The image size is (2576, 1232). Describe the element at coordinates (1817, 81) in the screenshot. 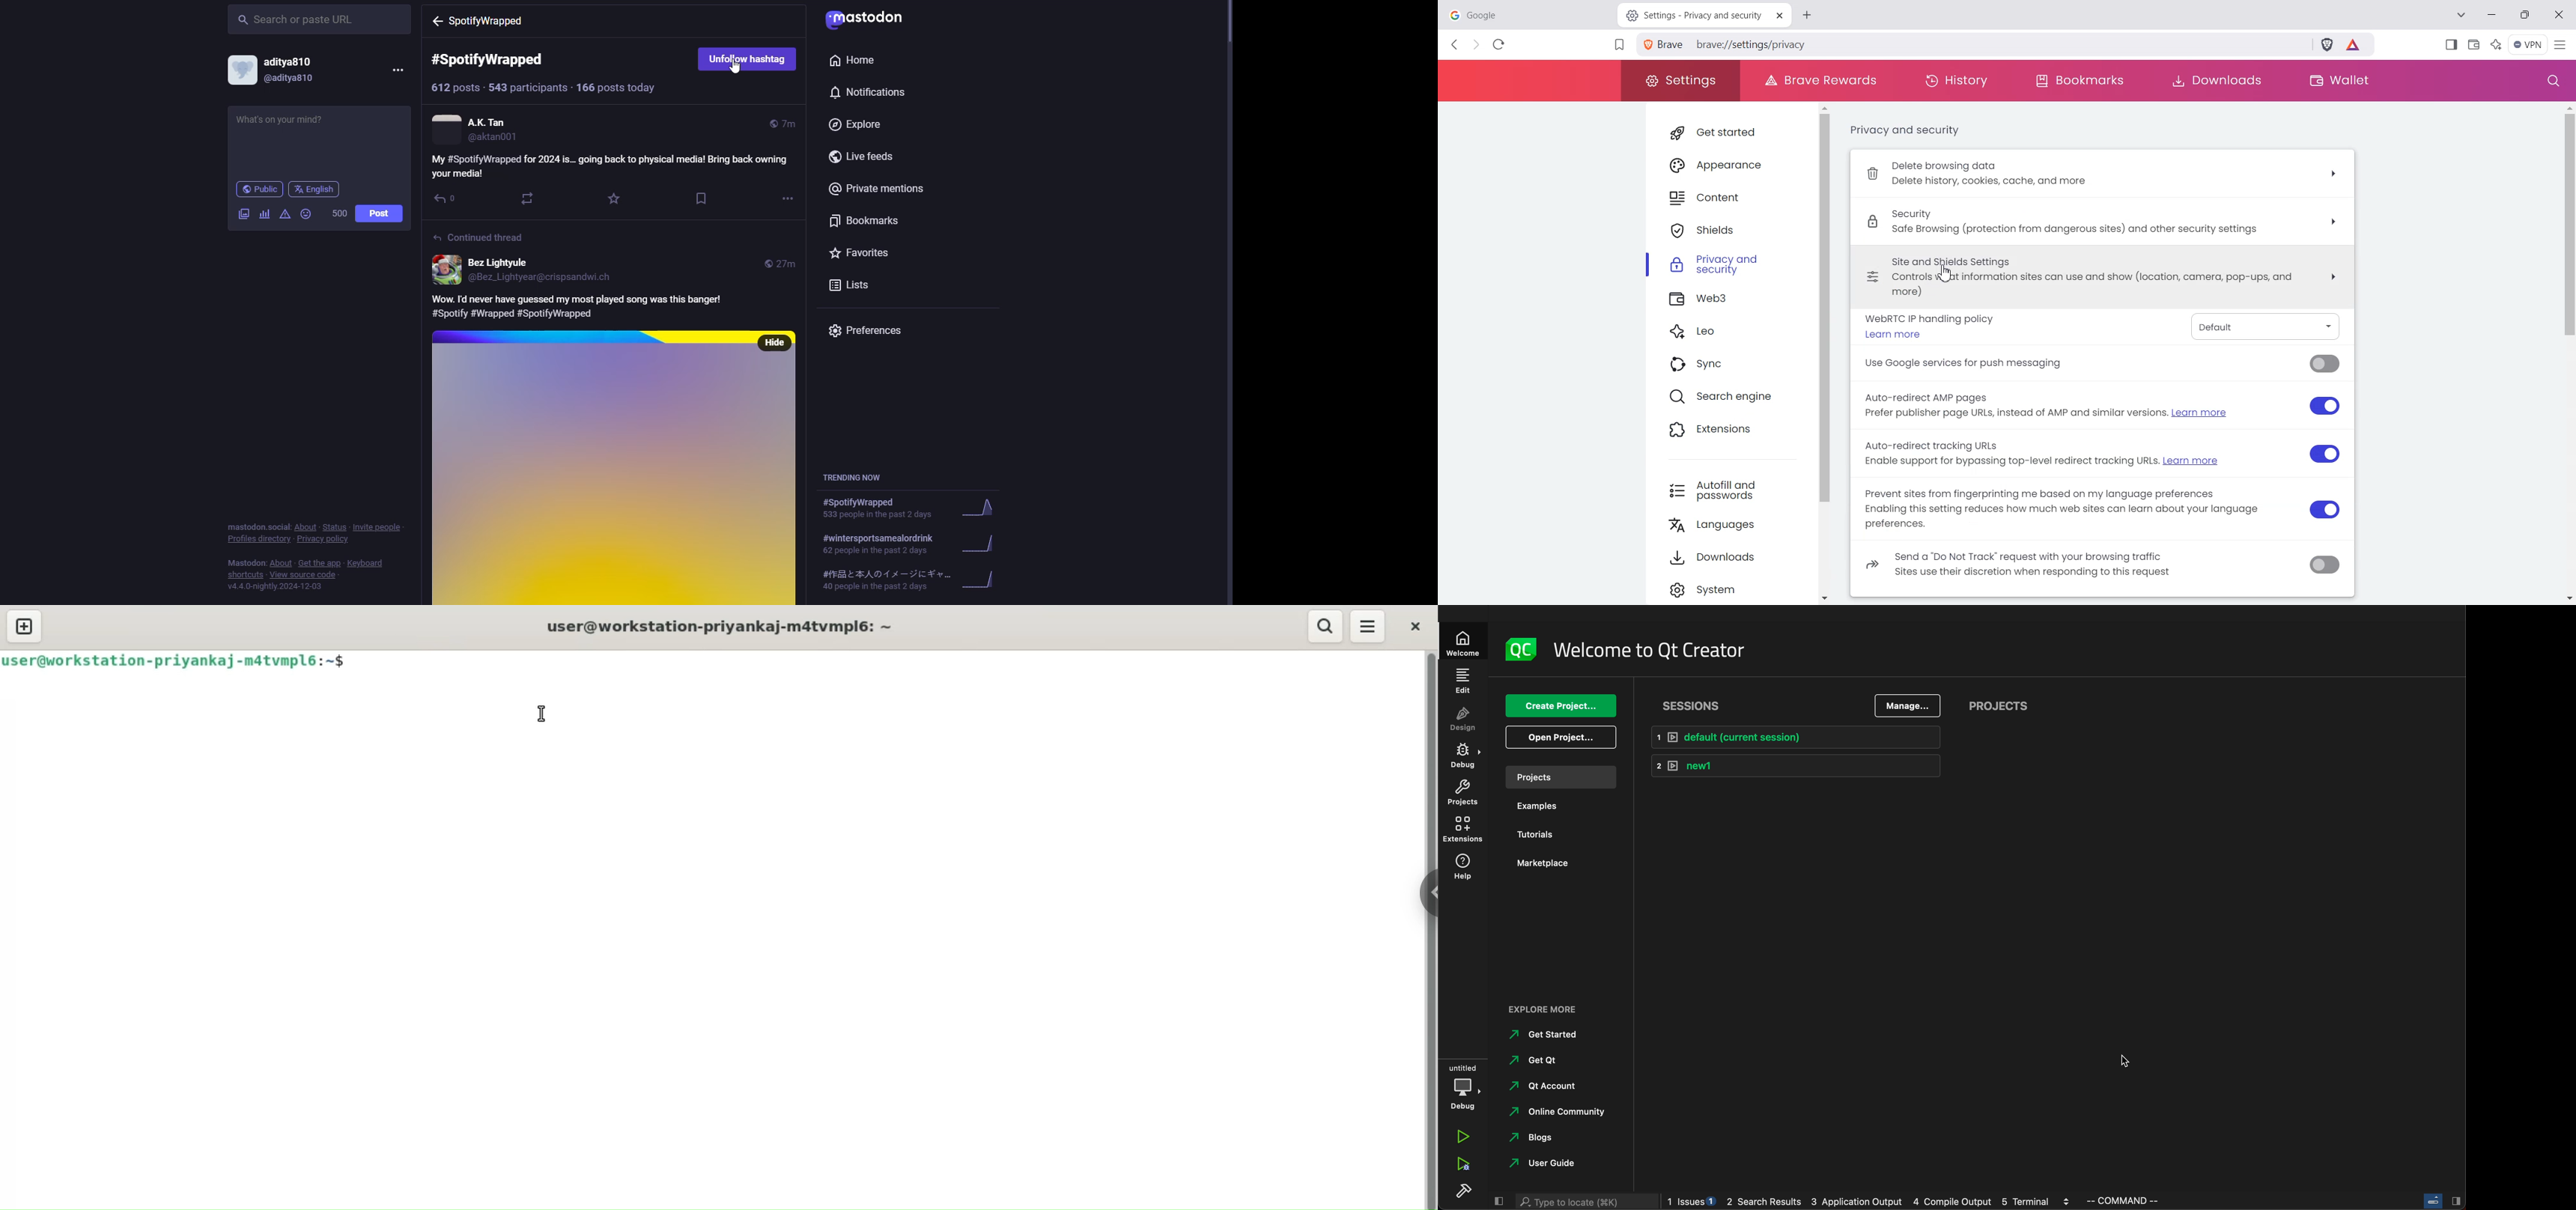

I see `Brave Rewards` at that location.